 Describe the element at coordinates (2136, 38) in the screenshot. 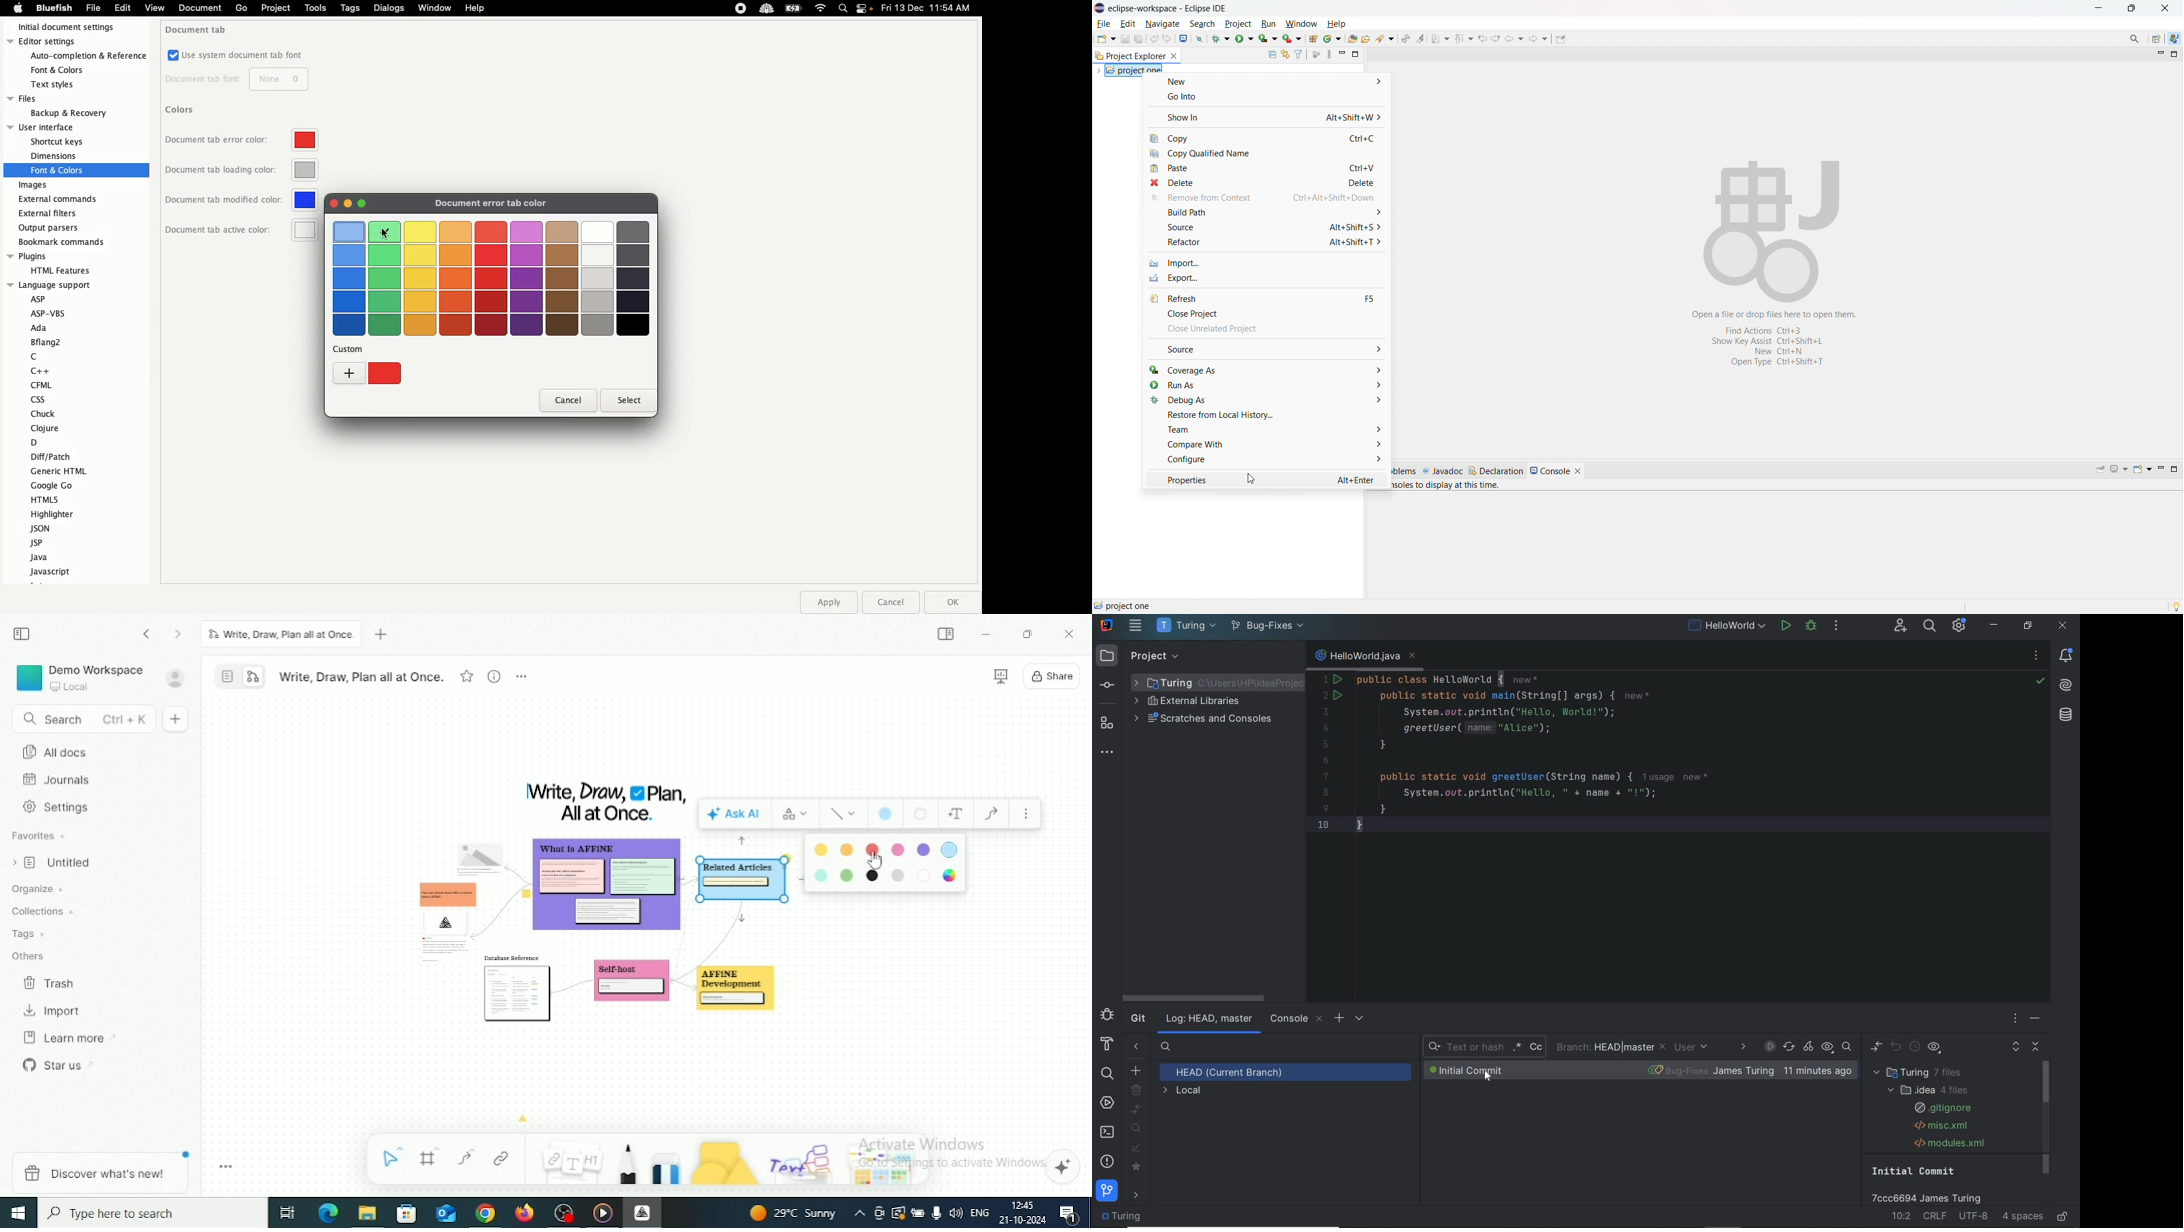

I see `access commands and other items` at that location.